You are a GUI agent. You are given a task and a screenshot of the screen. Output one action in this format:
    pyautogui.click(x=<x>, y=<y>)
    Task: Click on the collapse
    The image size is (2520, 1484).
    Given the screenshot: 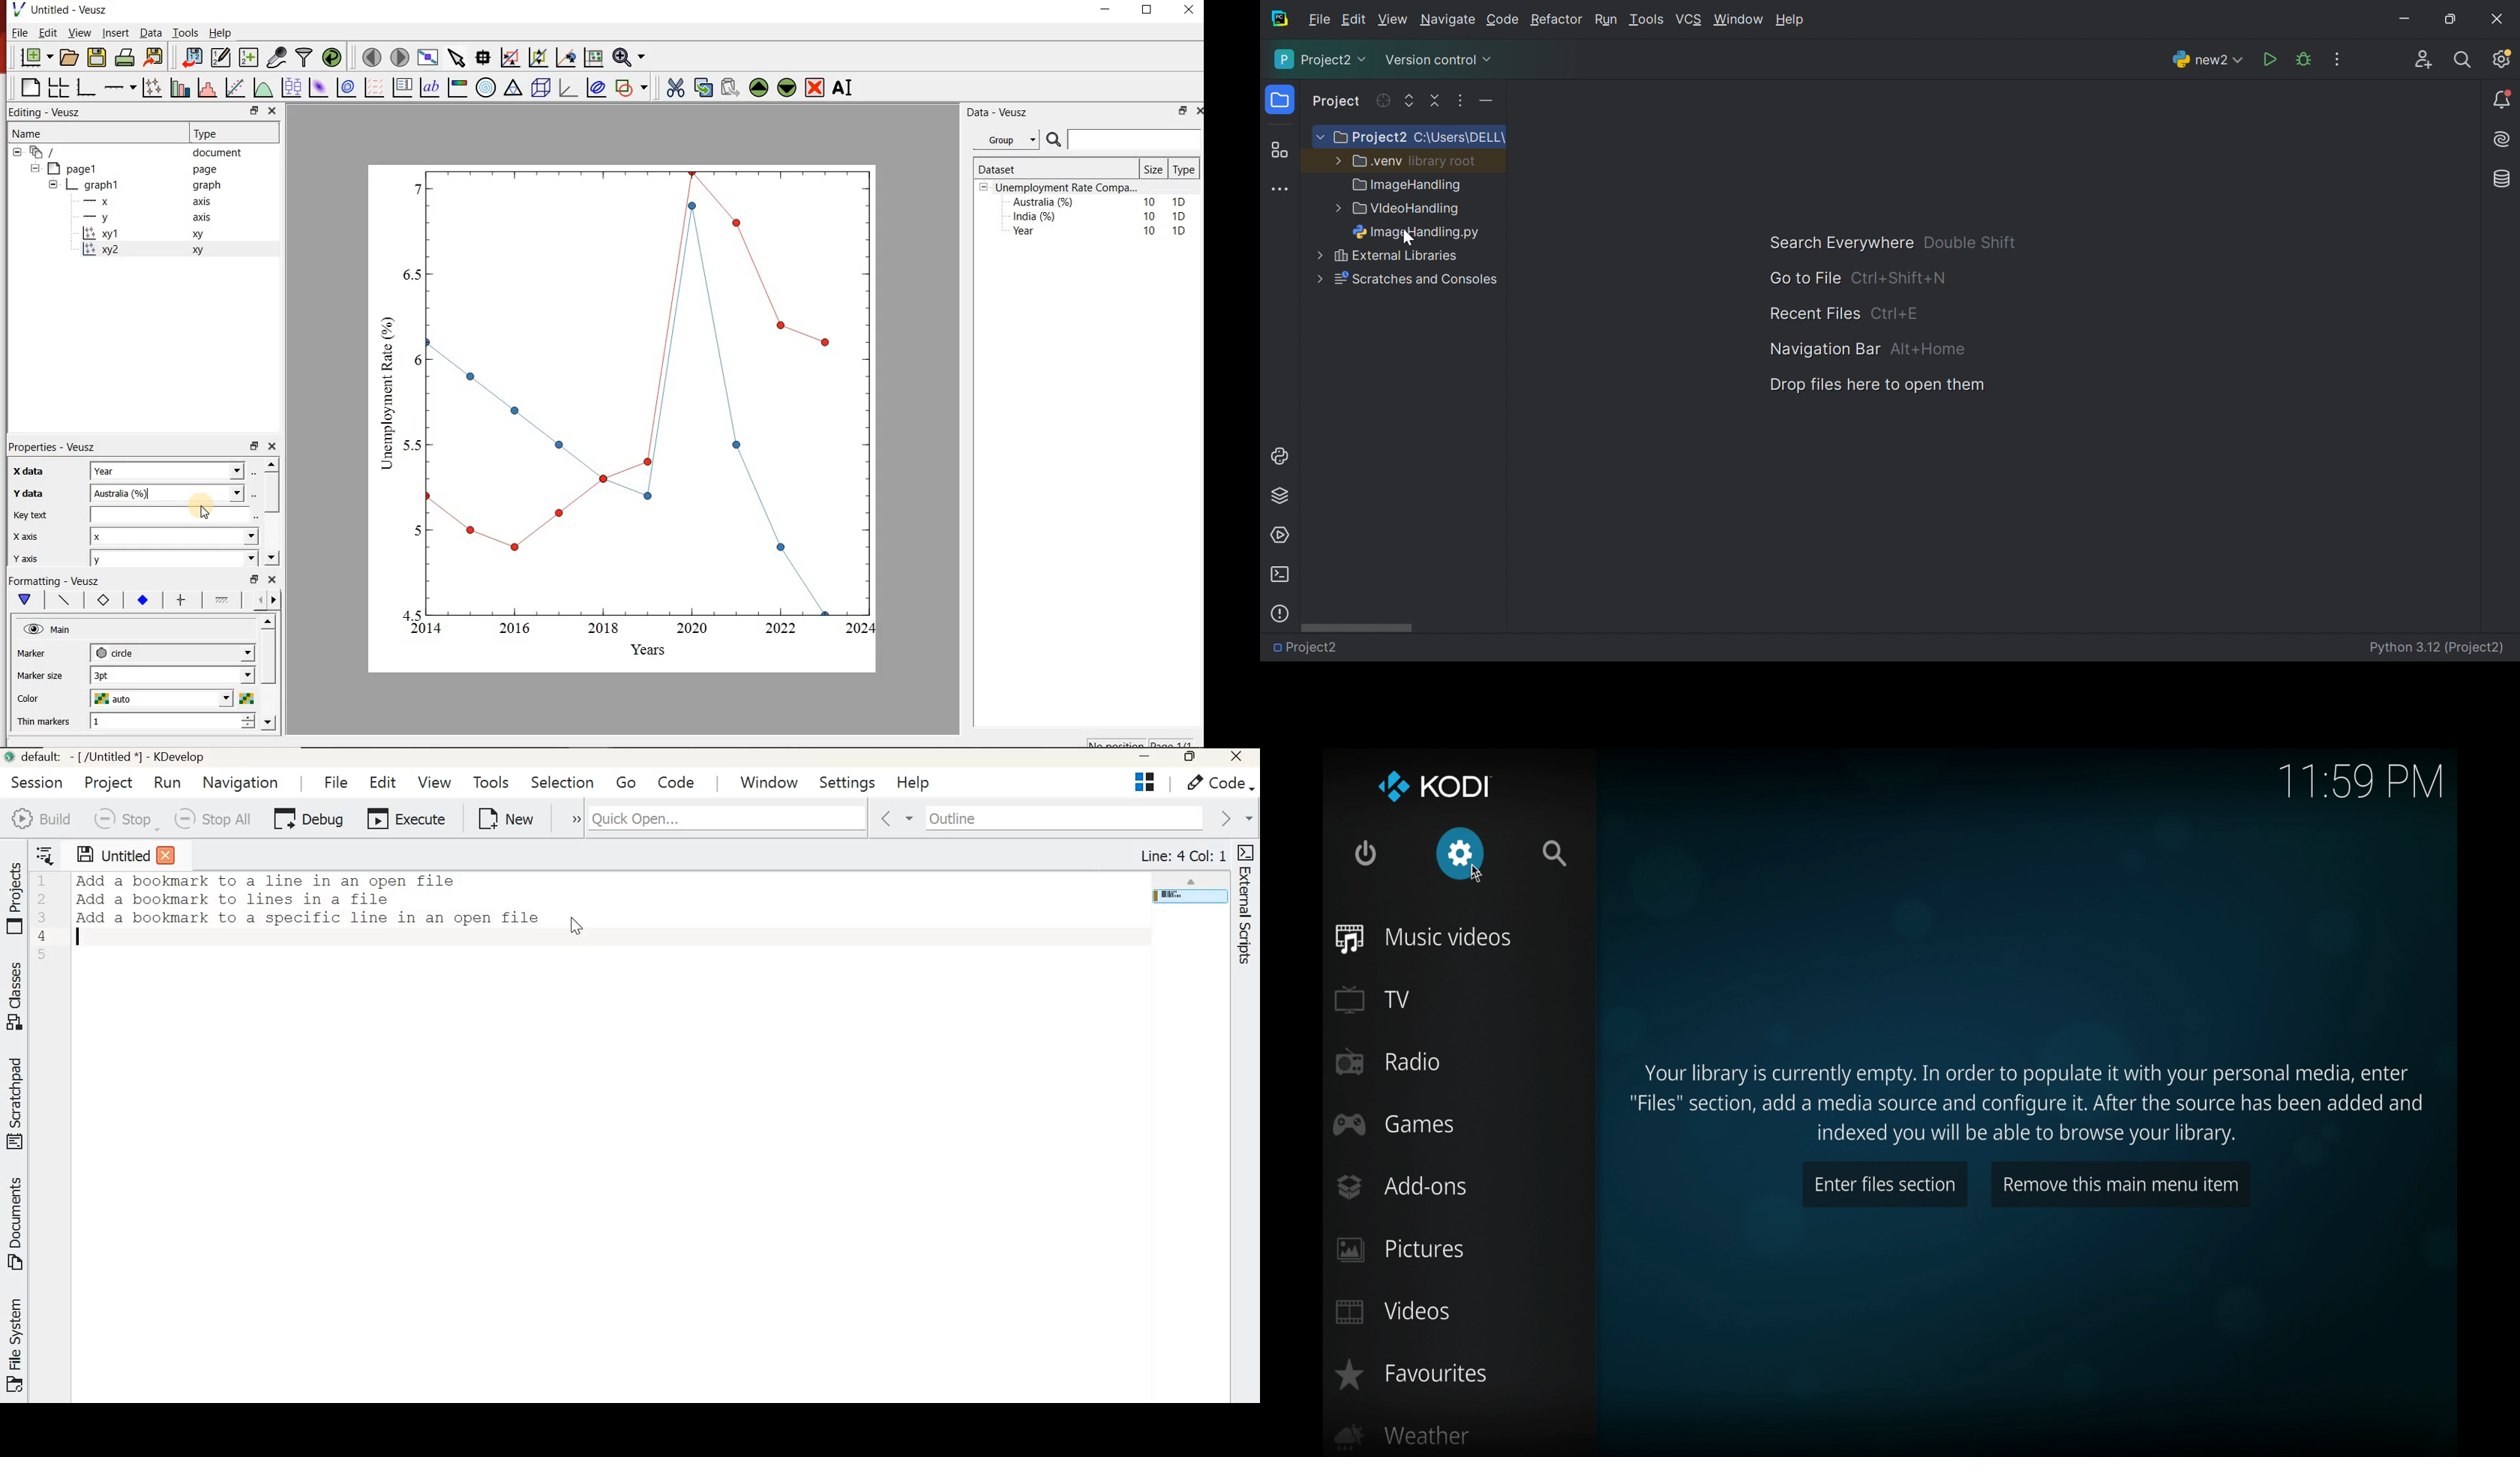 What is the action you would take?
    pyautogui.click(x=52, y=186)
    